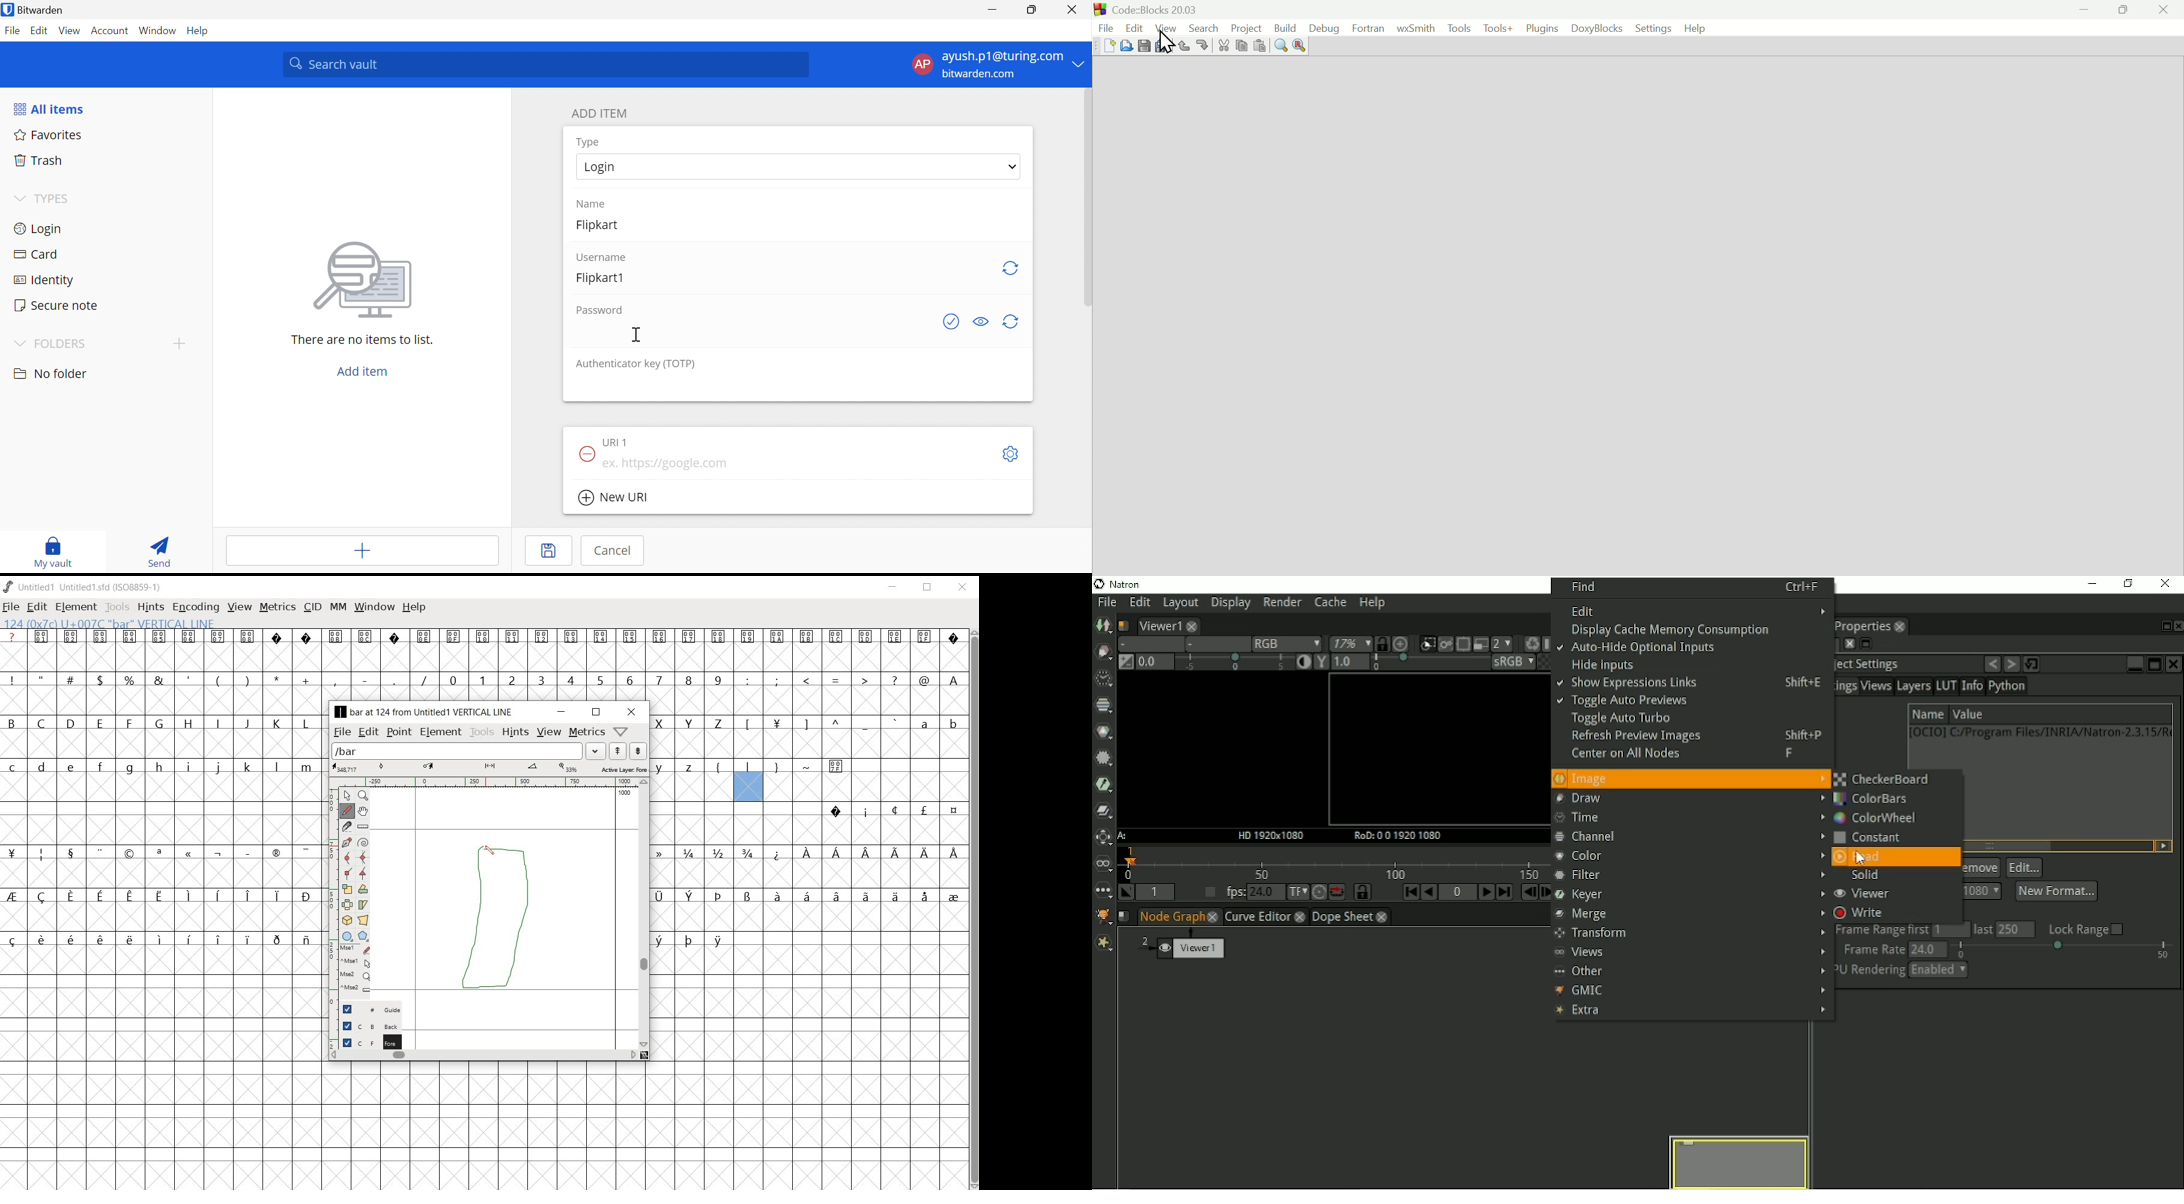 The image size is (2184, 1204). What do you see at coordinates (2163, 10) in the screenshot?
I see `Close` at bounding box center [2163, 10].